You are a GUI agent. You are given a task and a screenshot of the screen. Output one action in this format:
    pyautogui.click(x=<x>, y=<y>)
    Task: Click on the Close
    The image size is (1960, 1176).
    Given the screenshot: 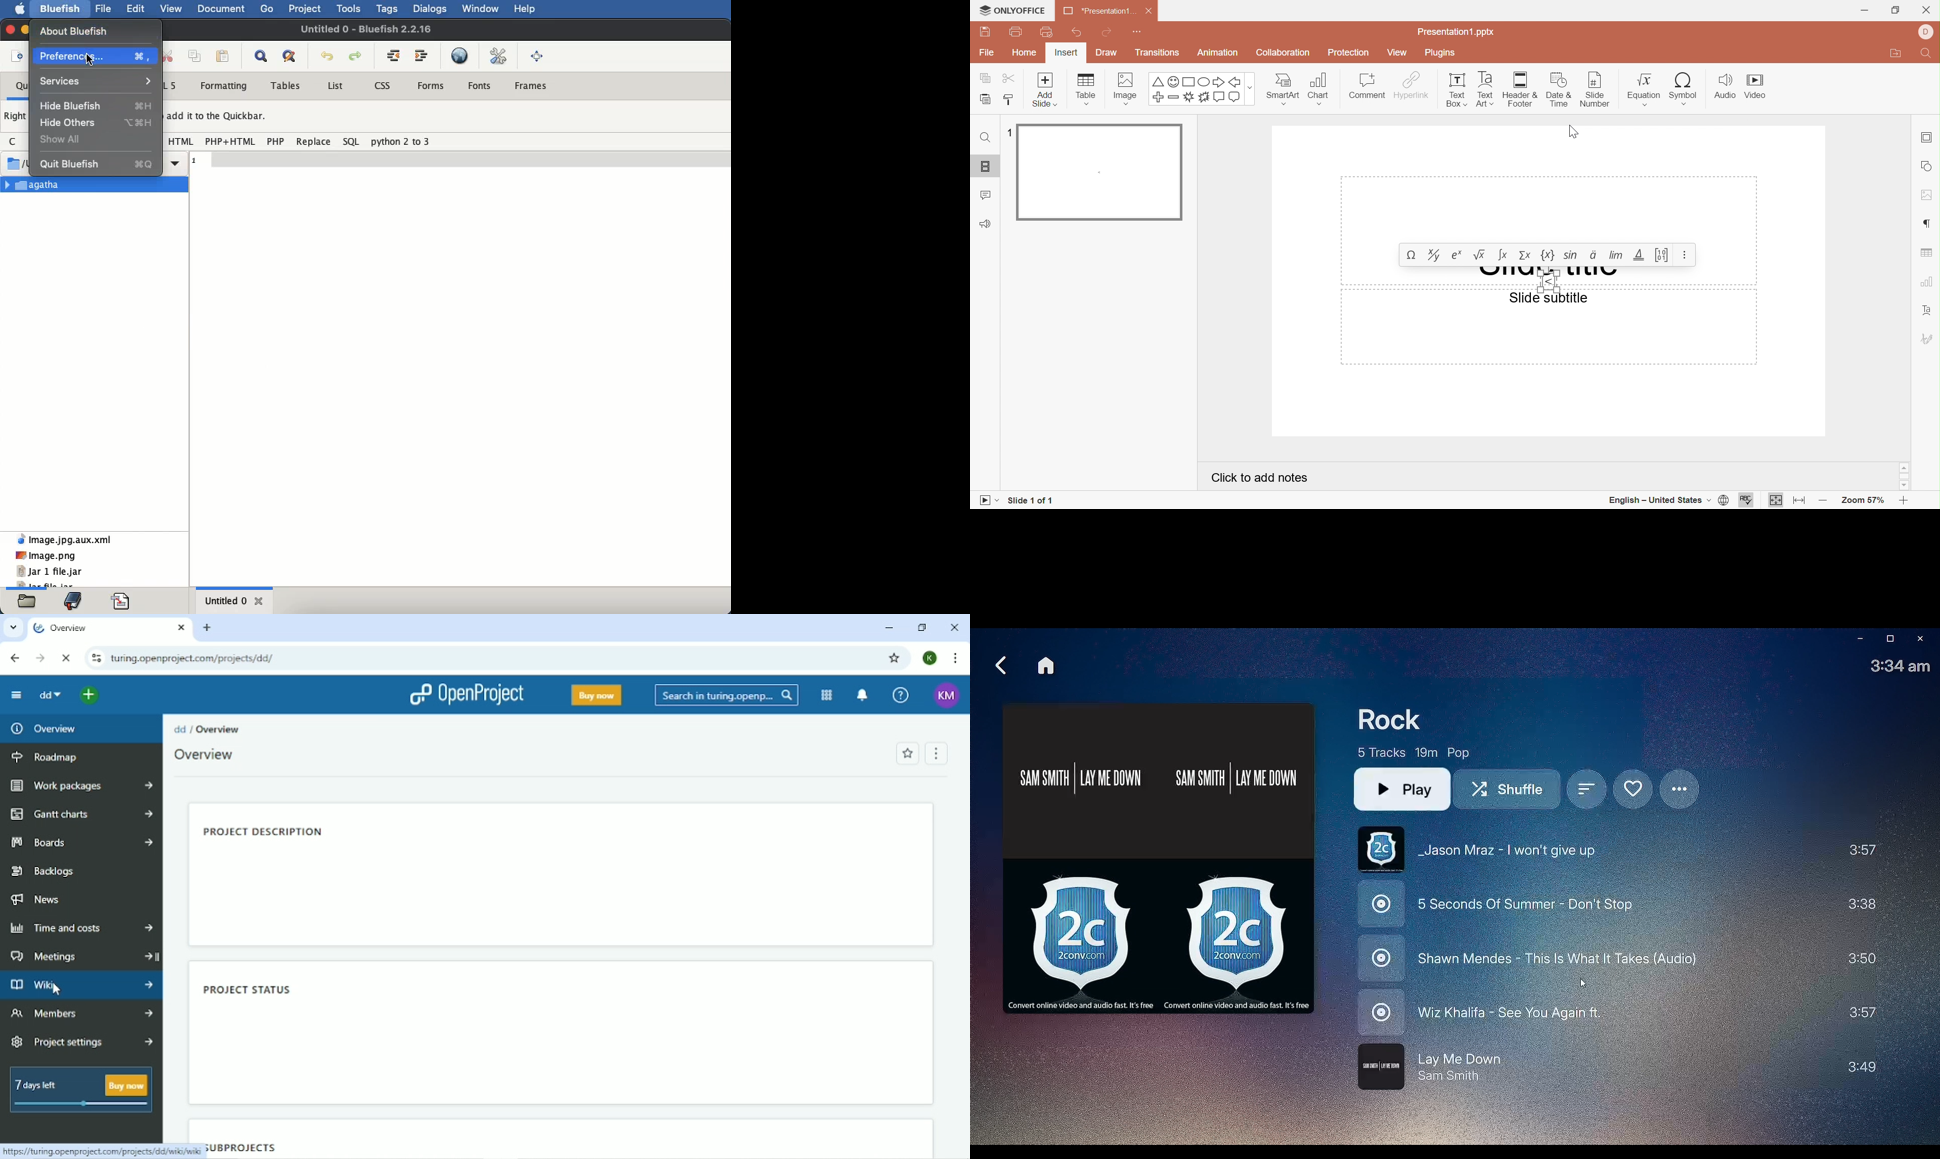 What is the action you would take?
    pyautogui.click(x=1149, y=12)
    